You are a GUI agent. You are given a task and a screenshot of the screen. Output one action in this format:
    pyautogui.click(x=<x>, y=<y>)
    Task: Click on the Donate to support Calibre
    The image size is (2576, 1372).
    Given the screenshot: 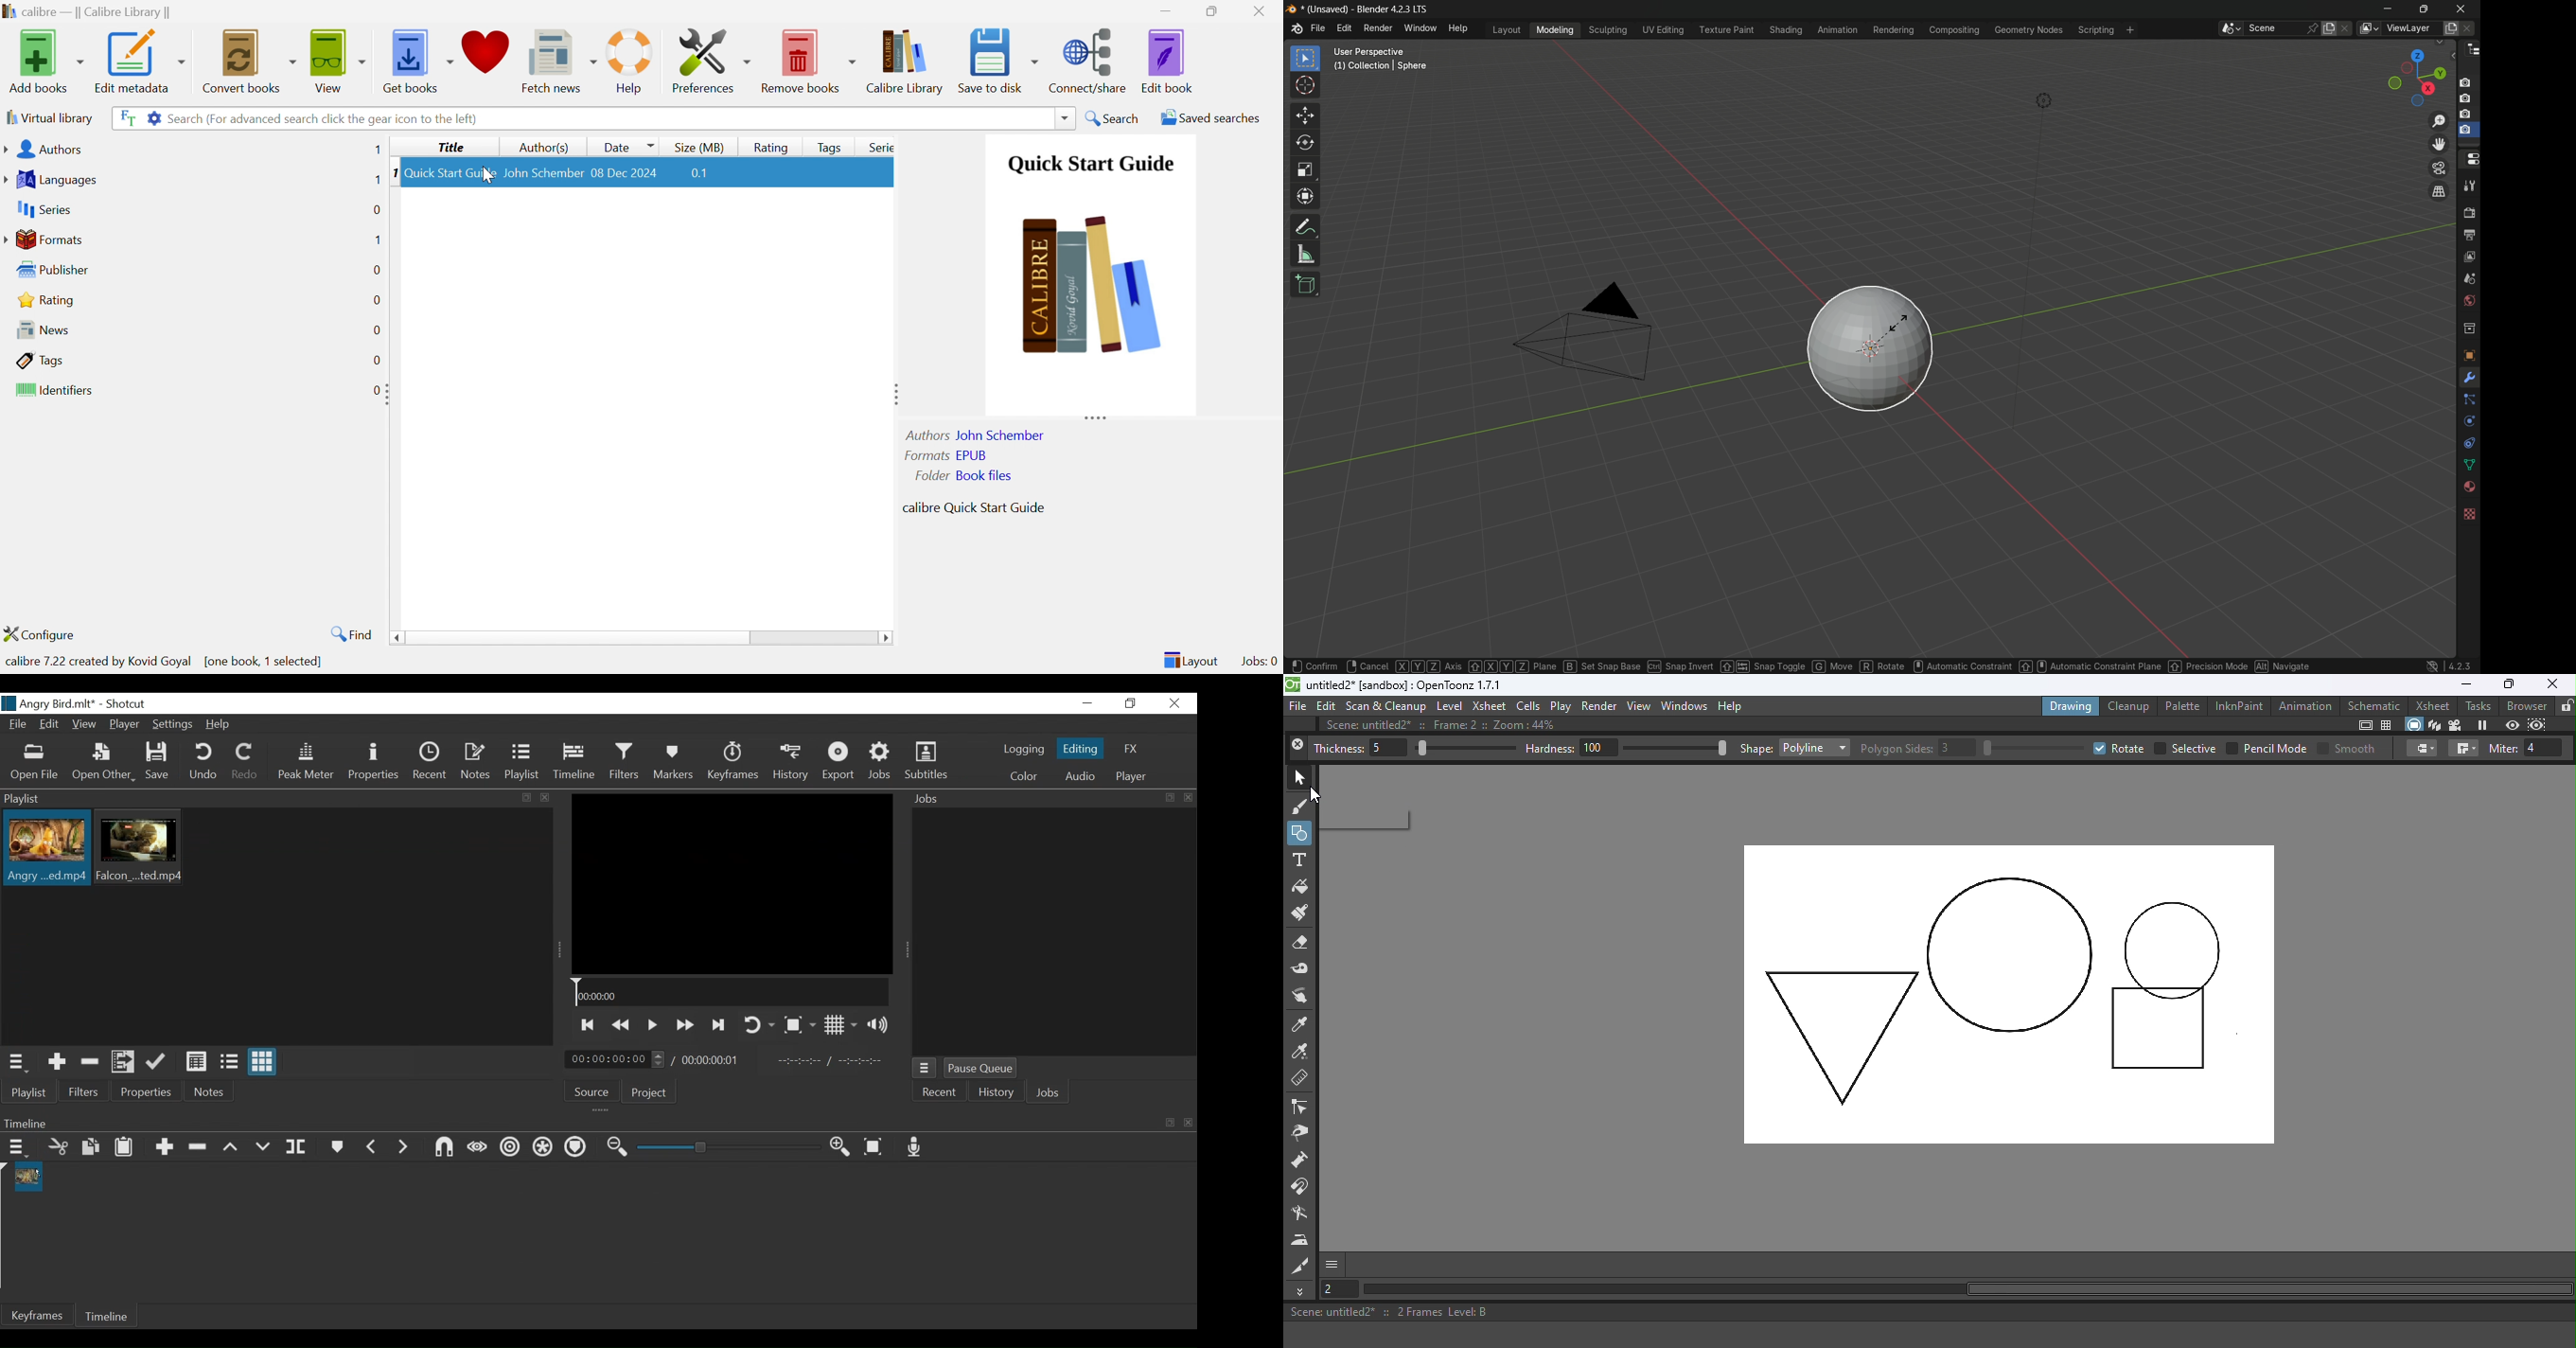 What is the action you would take?
    pyautogui.click(x=486, y=56)
    